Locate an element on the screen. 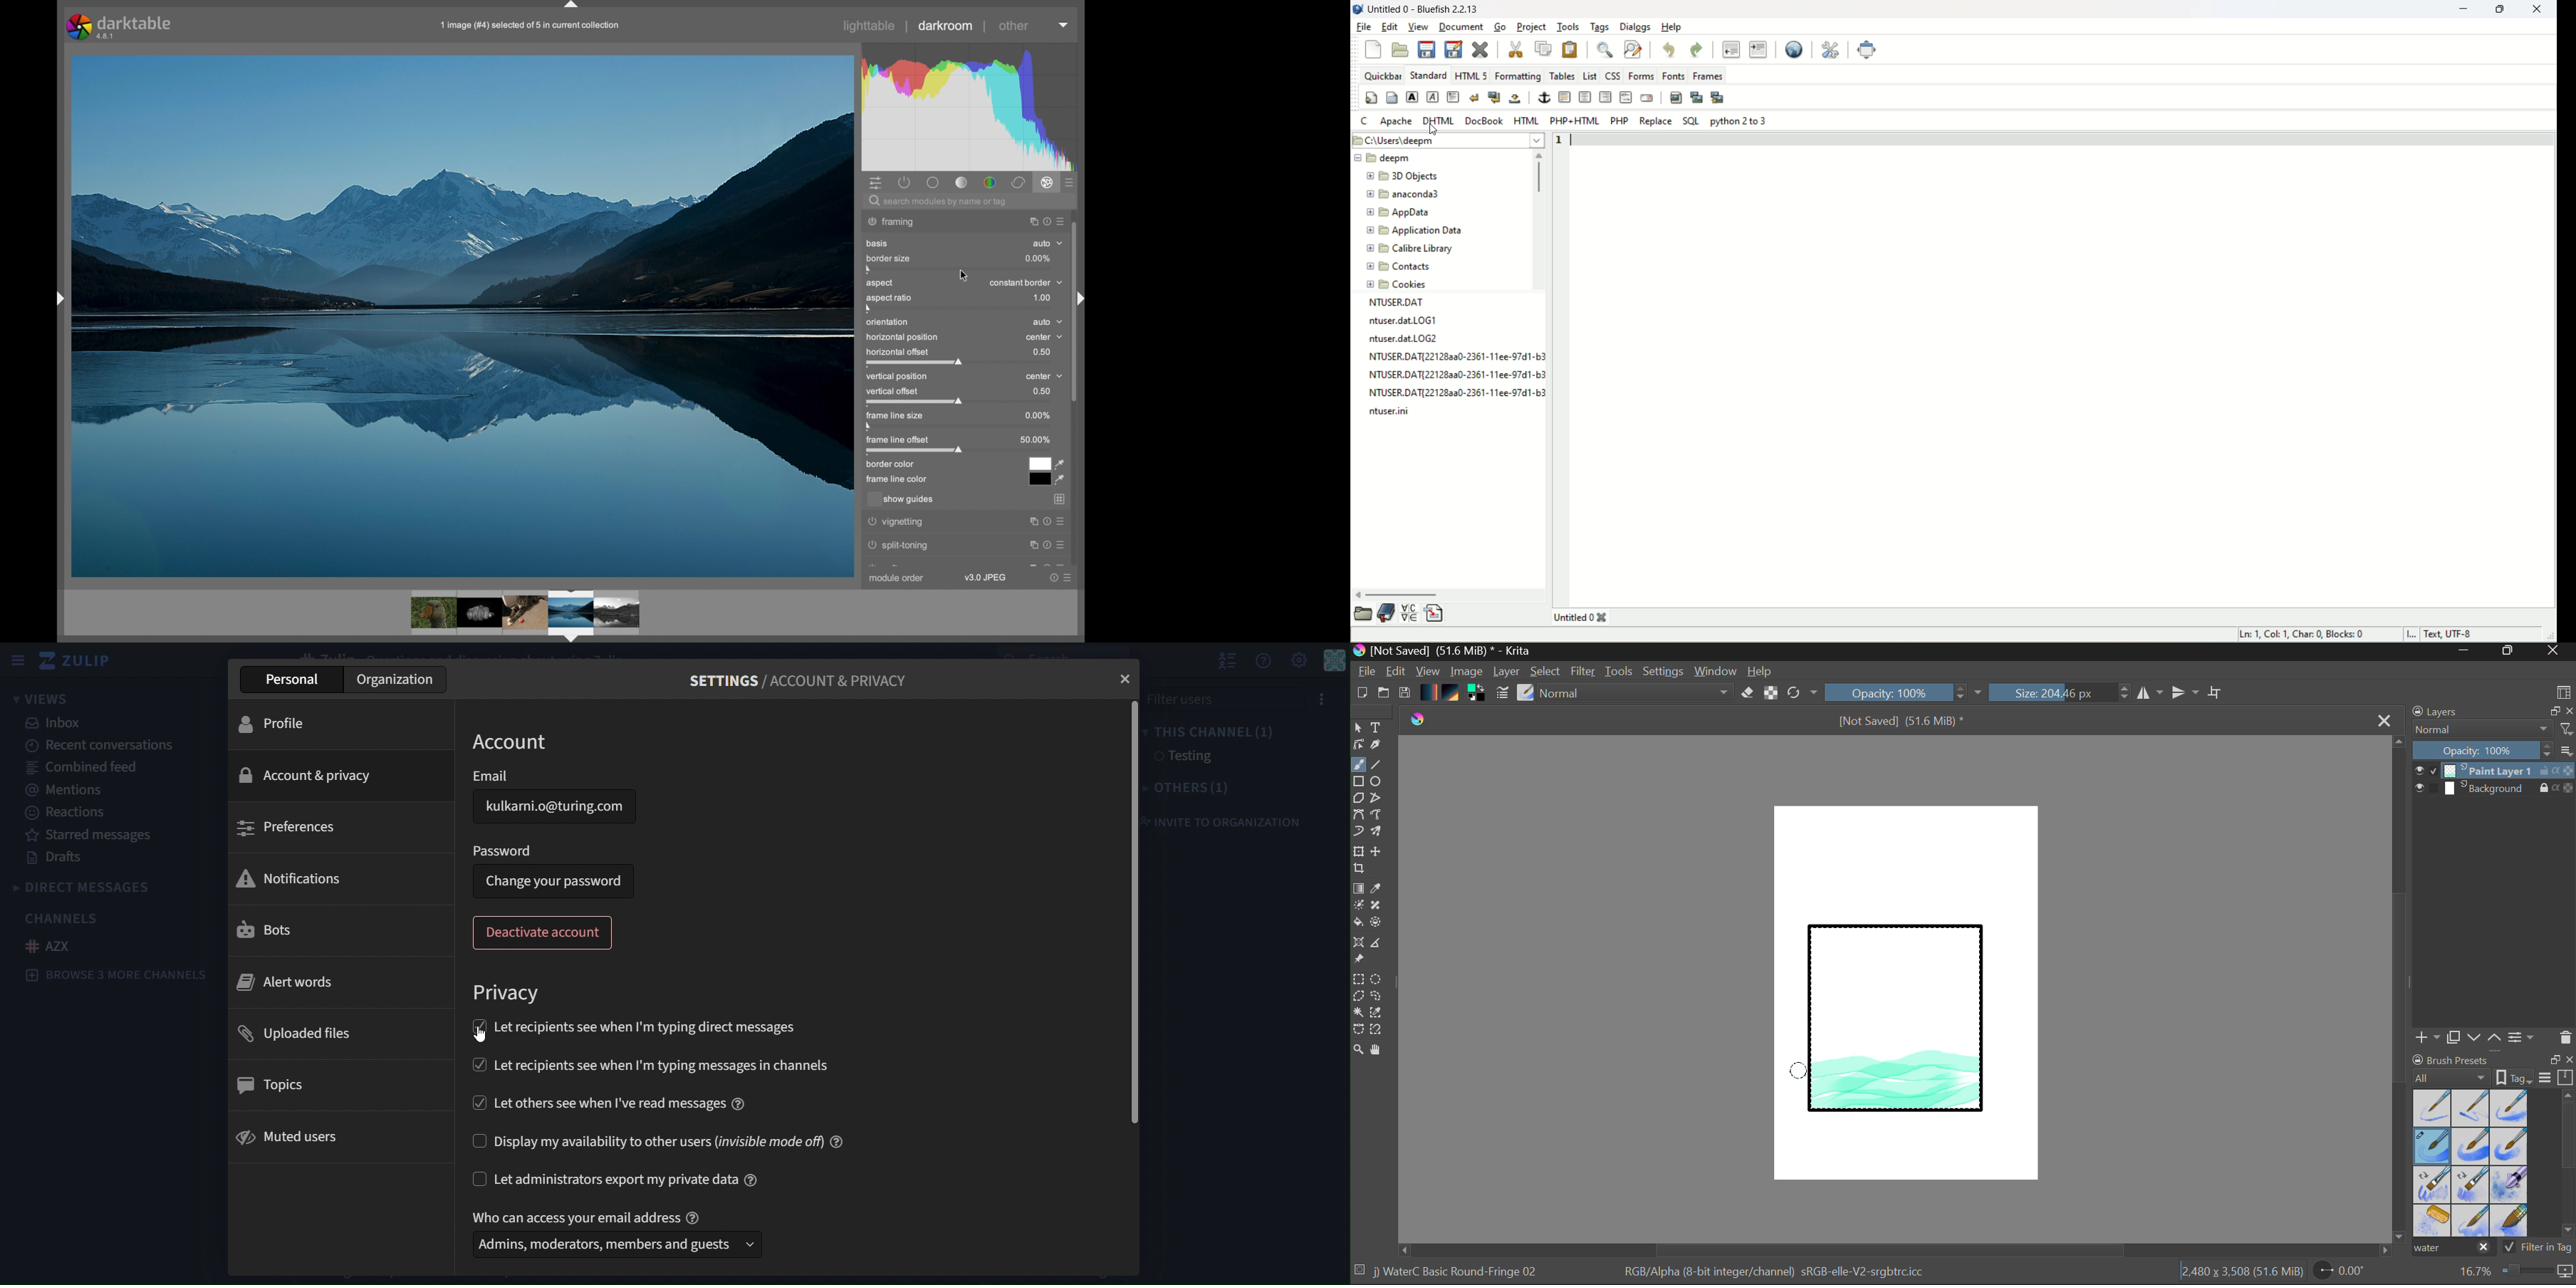 The height and width of the screenshot is (1288, 2576). preview in browser is located at coordinates (1789, 50).